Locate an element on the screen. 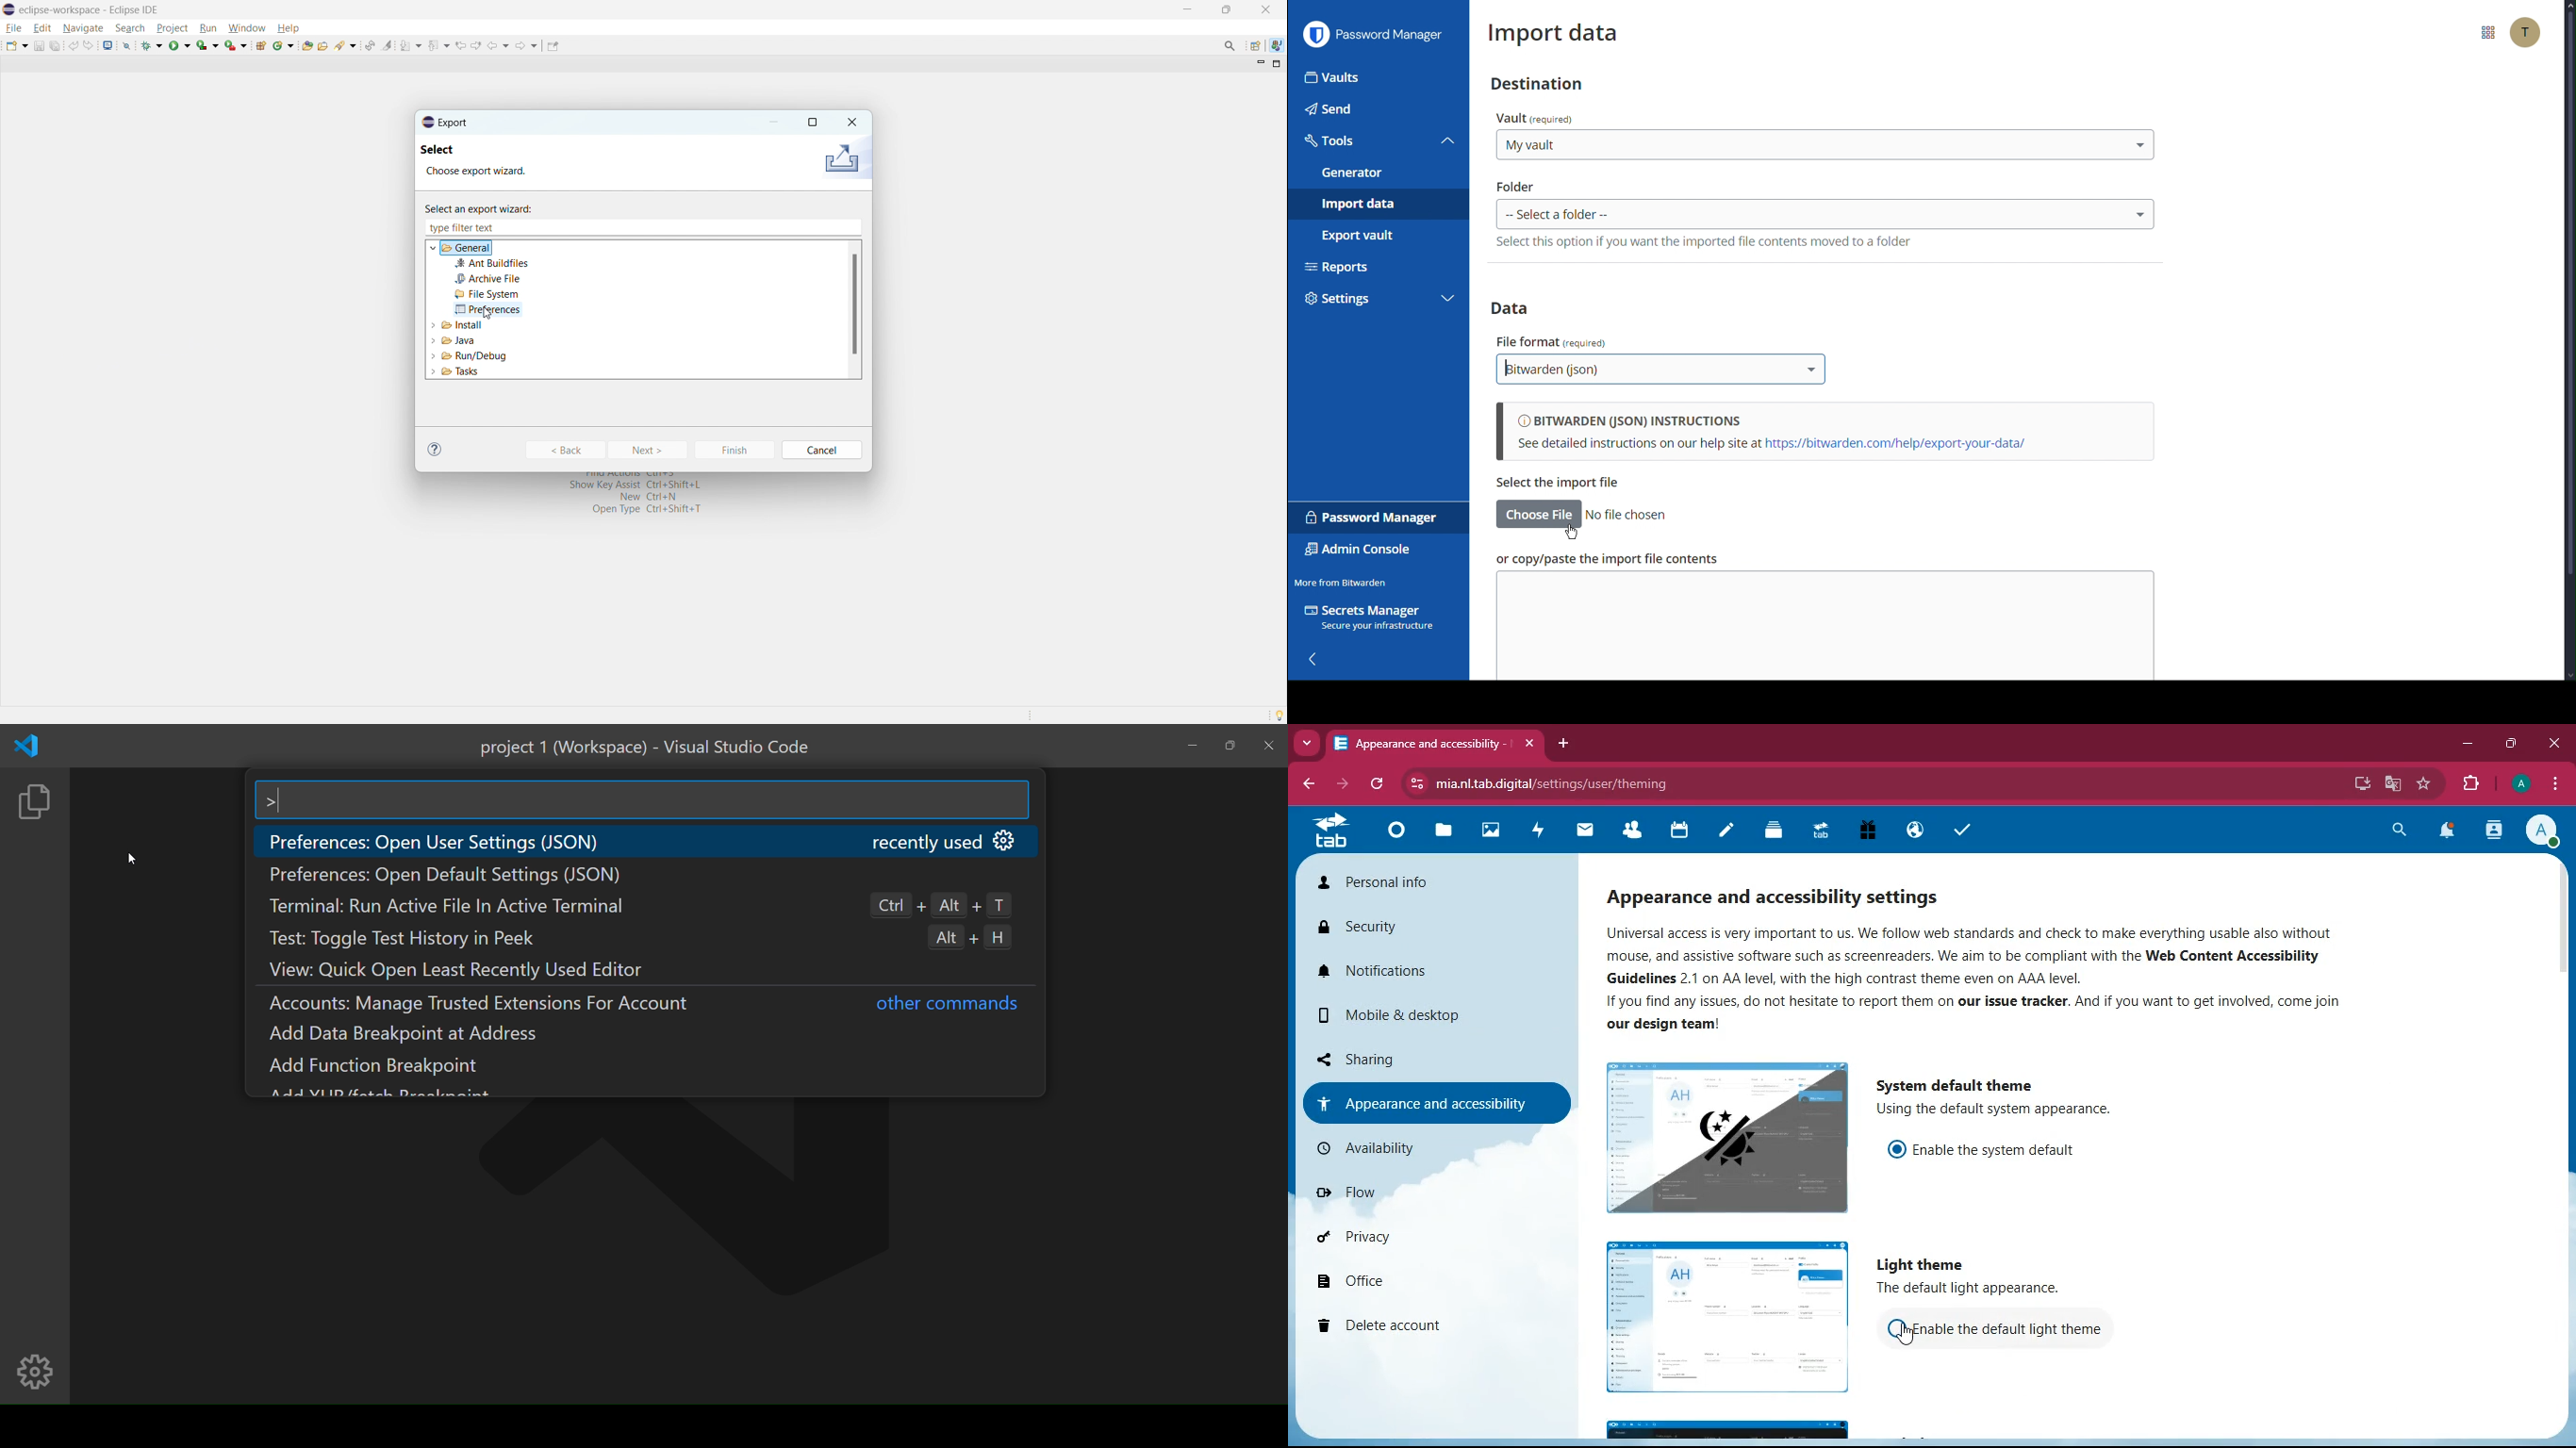 The width and height of the screenshot is (2576, 1456). enable is located at coordinates (2003, 1152).